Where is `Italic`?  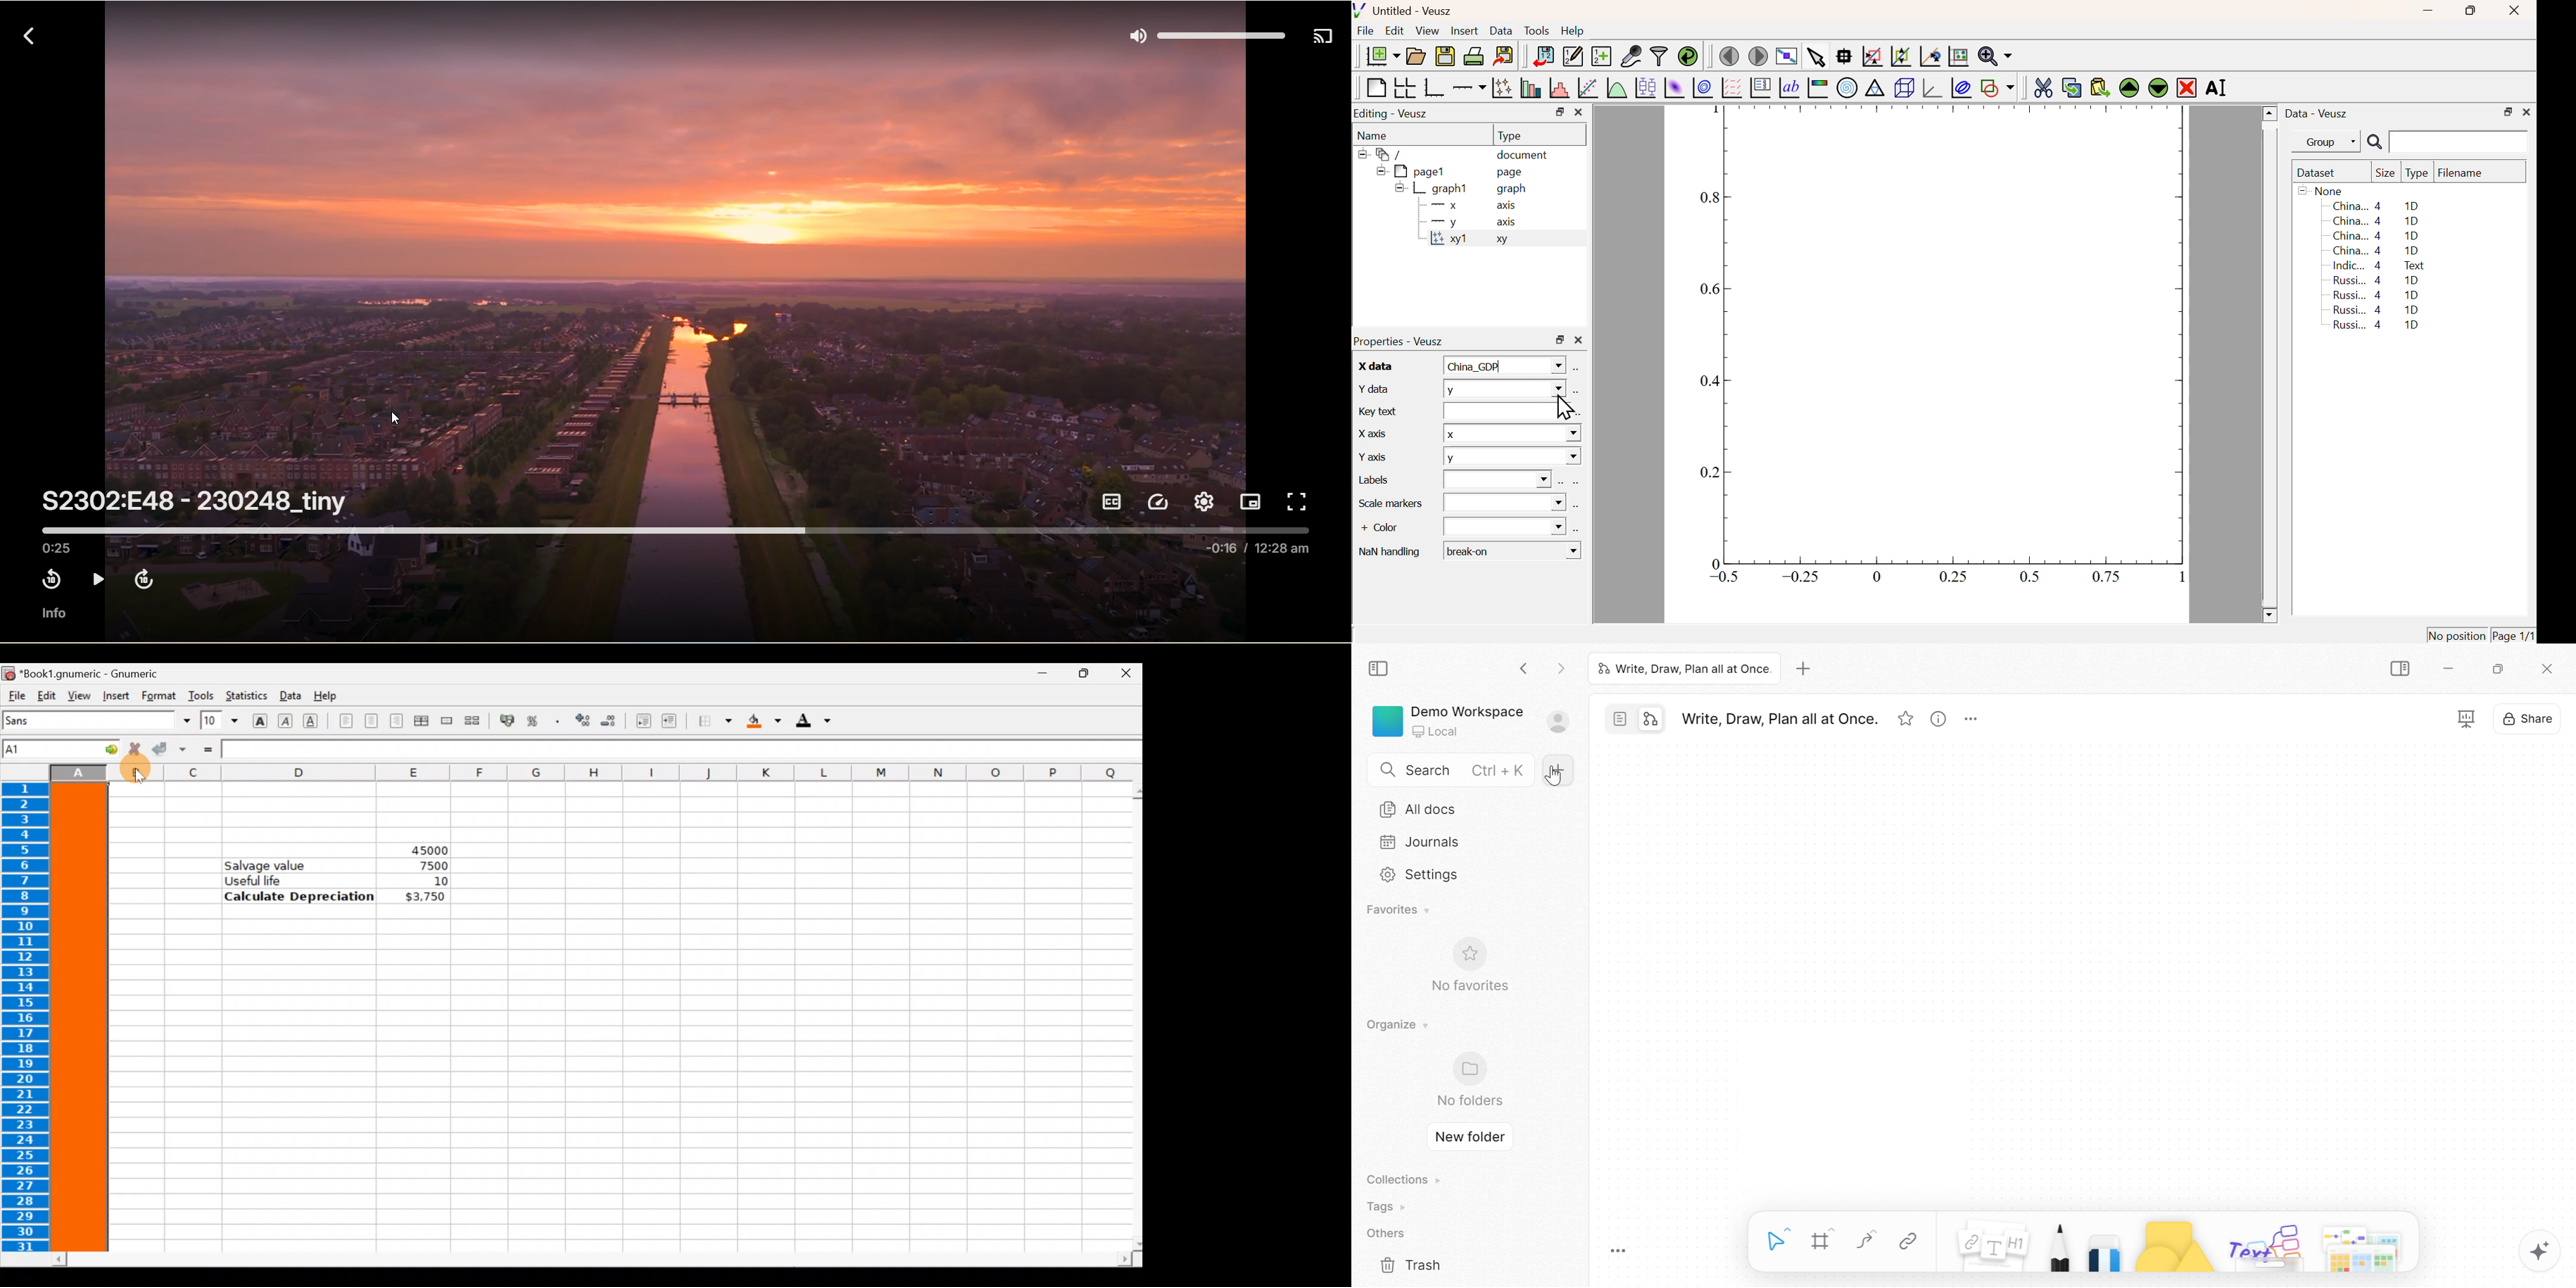 Italic is located at coordinates (287, 719).